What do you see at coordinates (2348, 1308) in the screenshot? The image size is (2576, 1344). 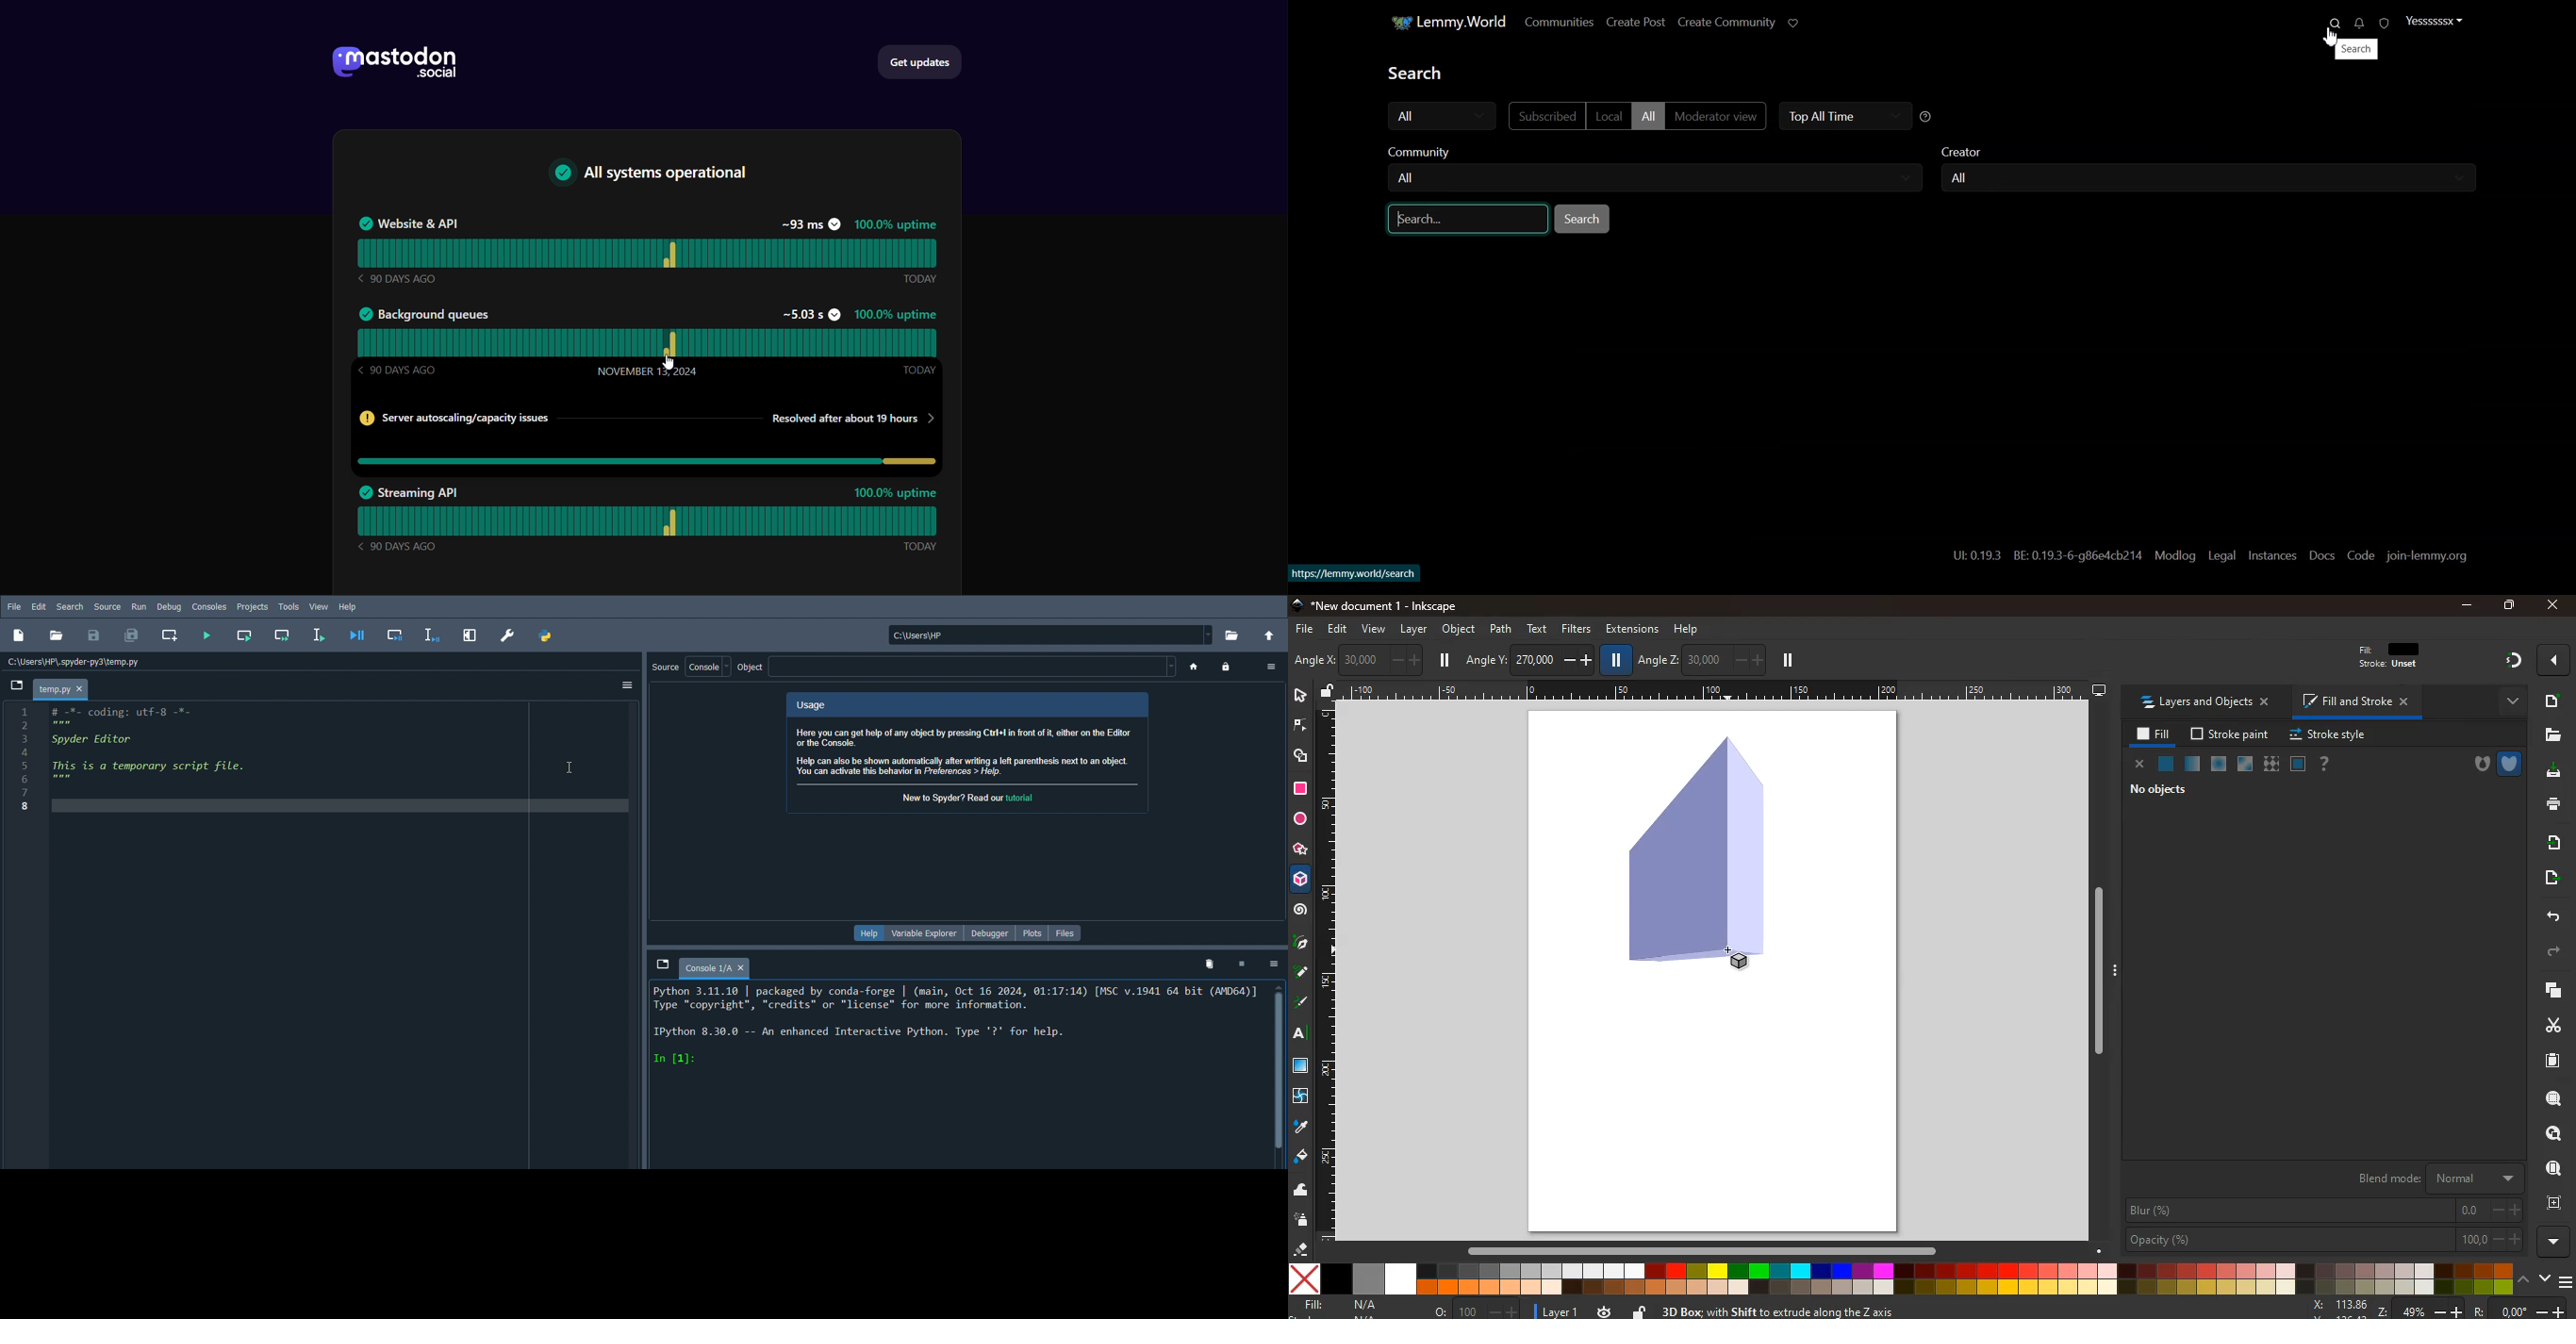 I see `zoom` at bounding box center [2348, 1308].